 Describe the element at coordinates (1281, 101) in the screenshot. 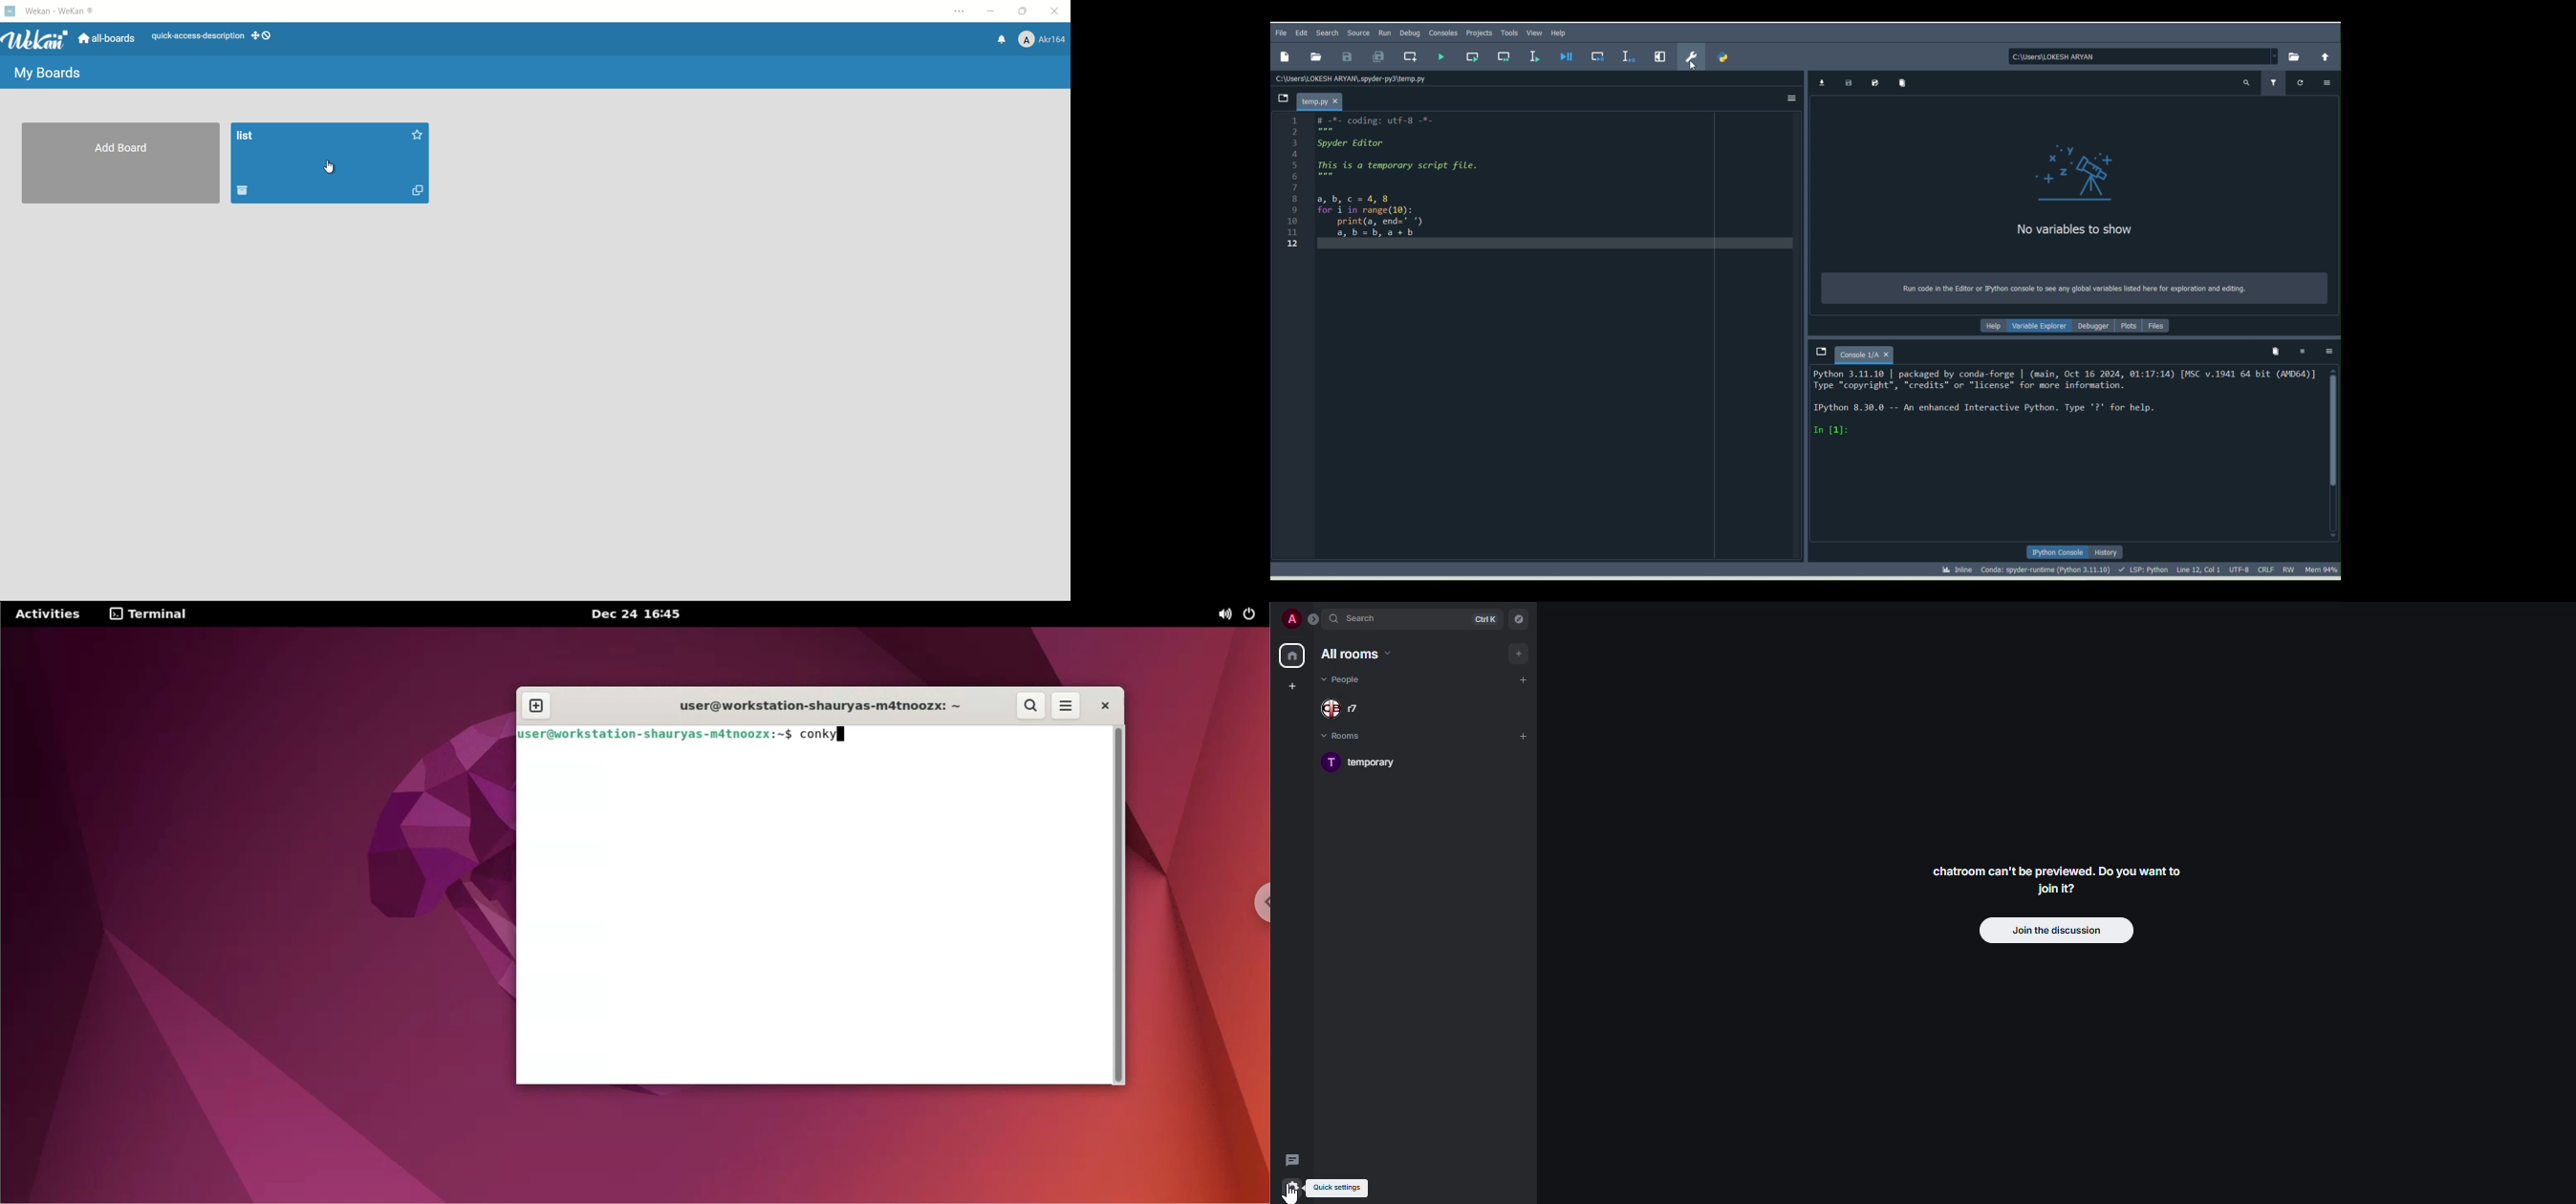

I see `Browse tabs` at that location.